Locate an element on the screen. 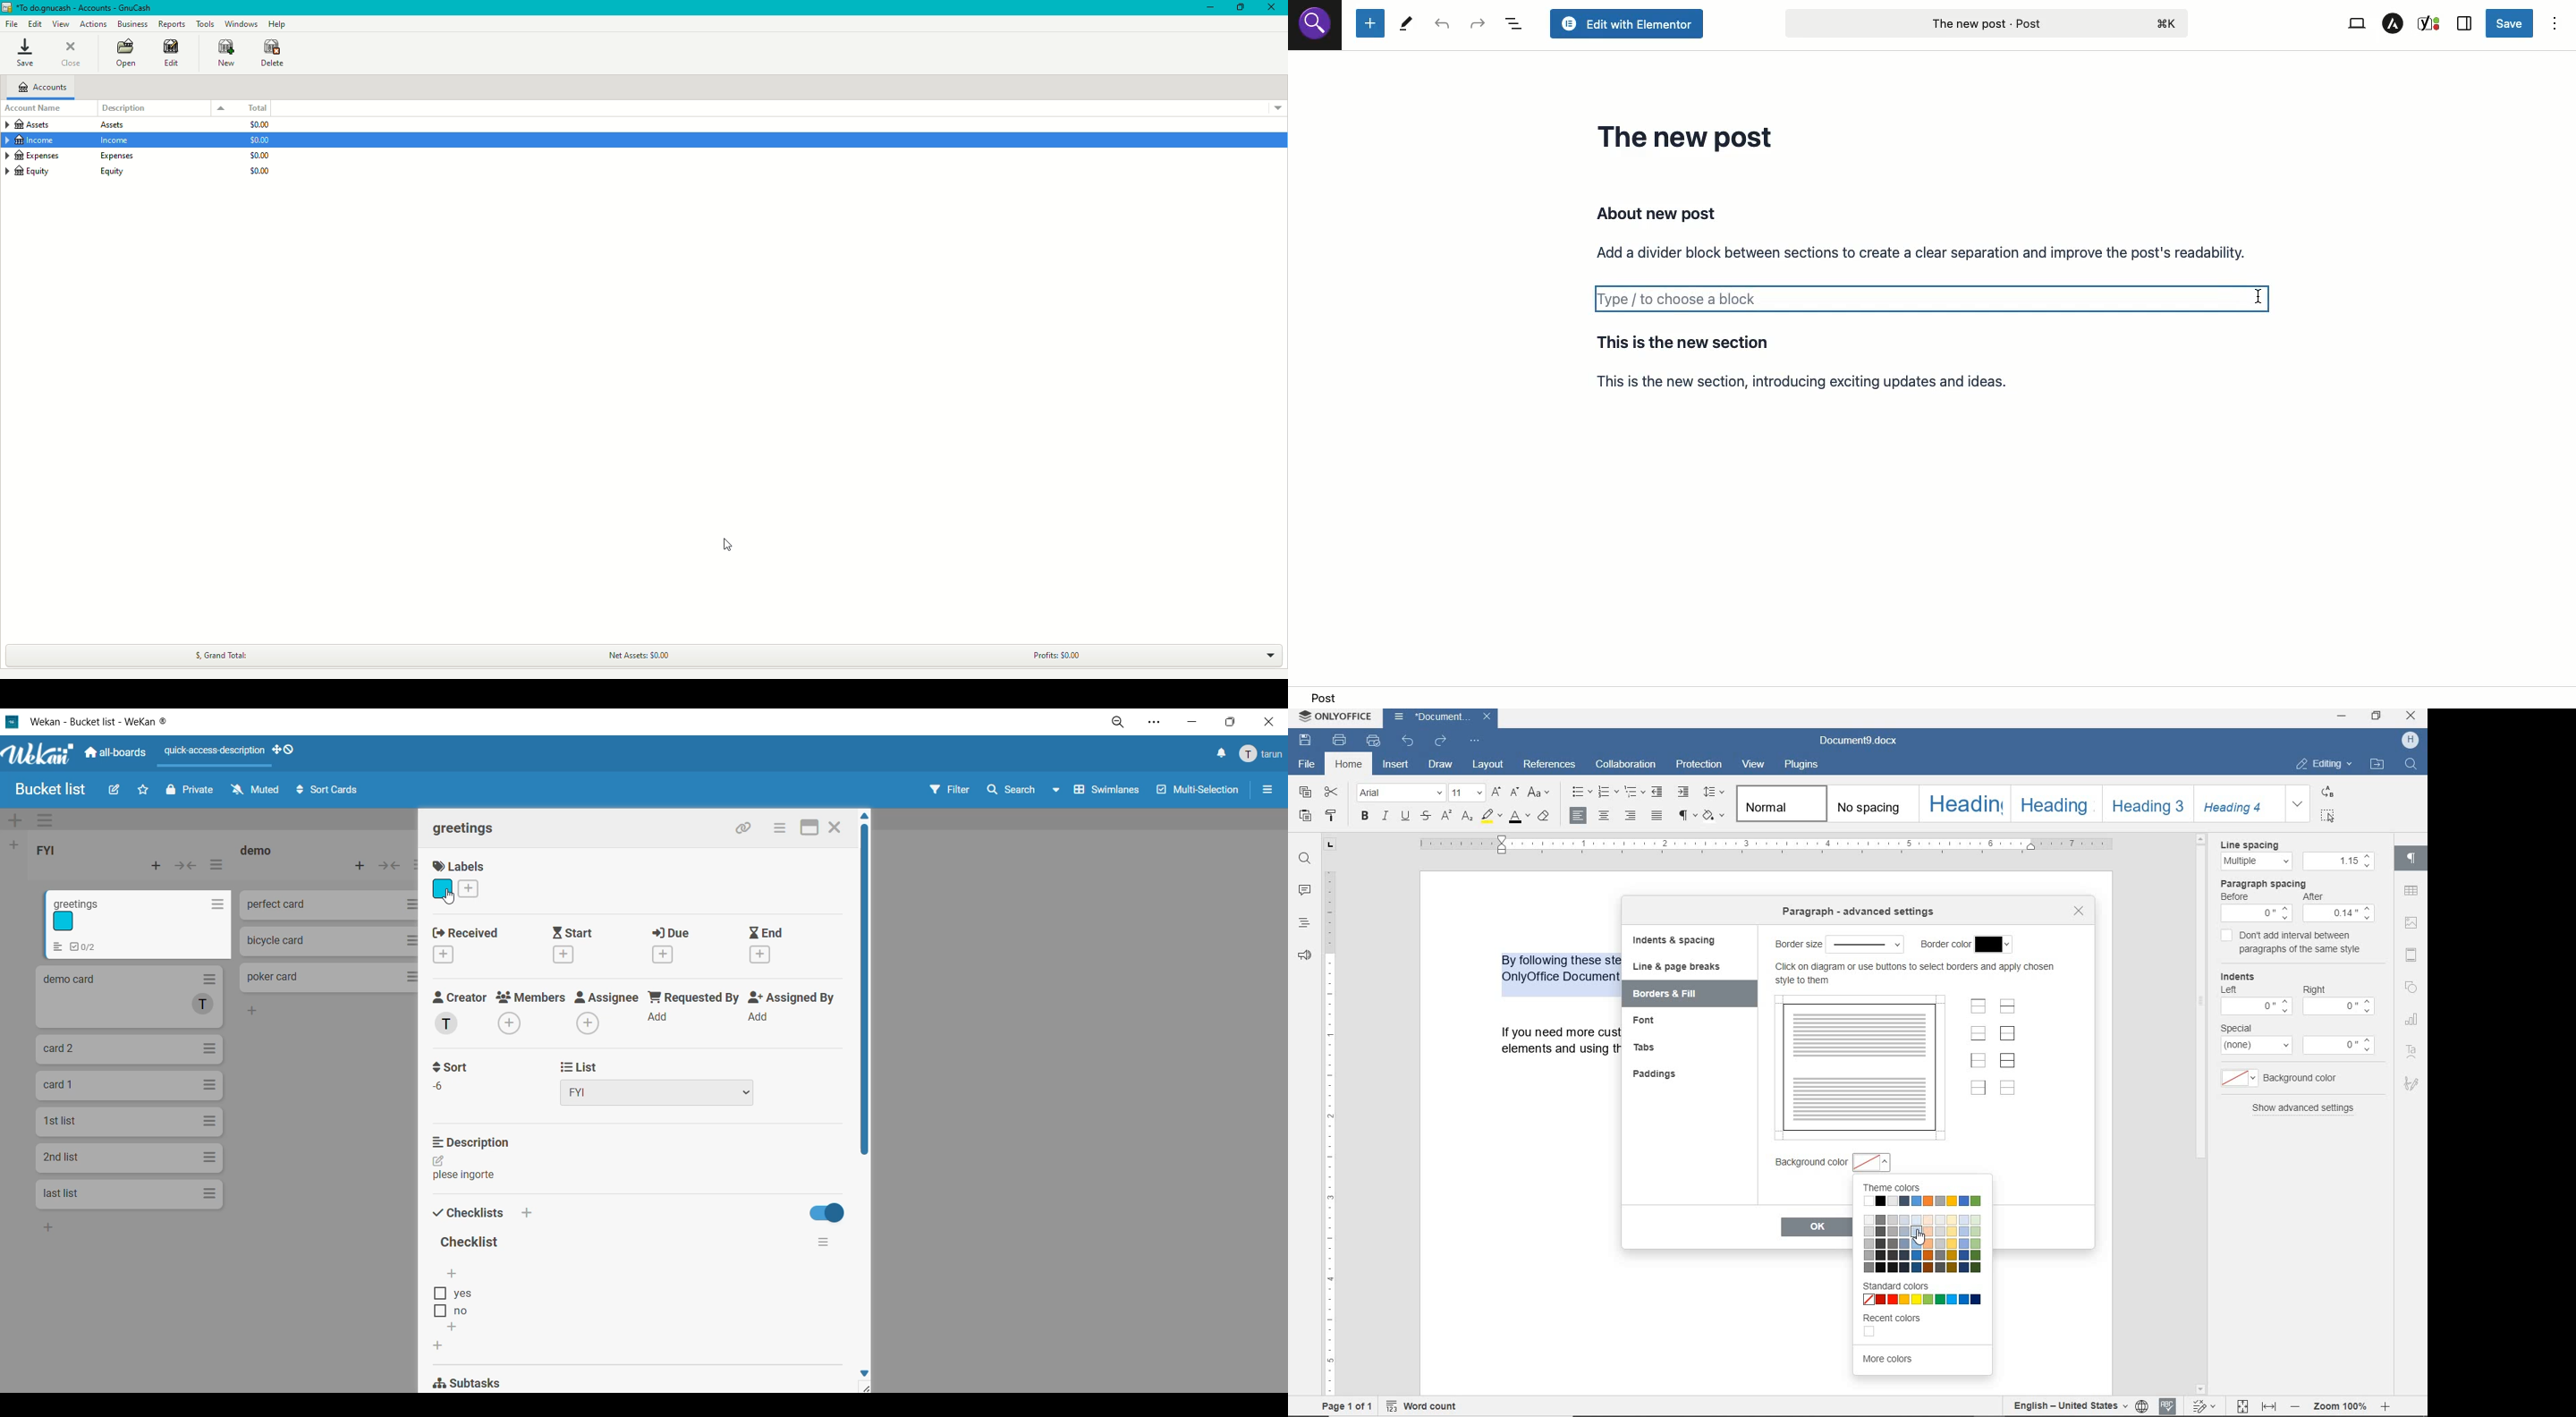  last list is located at coordinates (129, 1195).